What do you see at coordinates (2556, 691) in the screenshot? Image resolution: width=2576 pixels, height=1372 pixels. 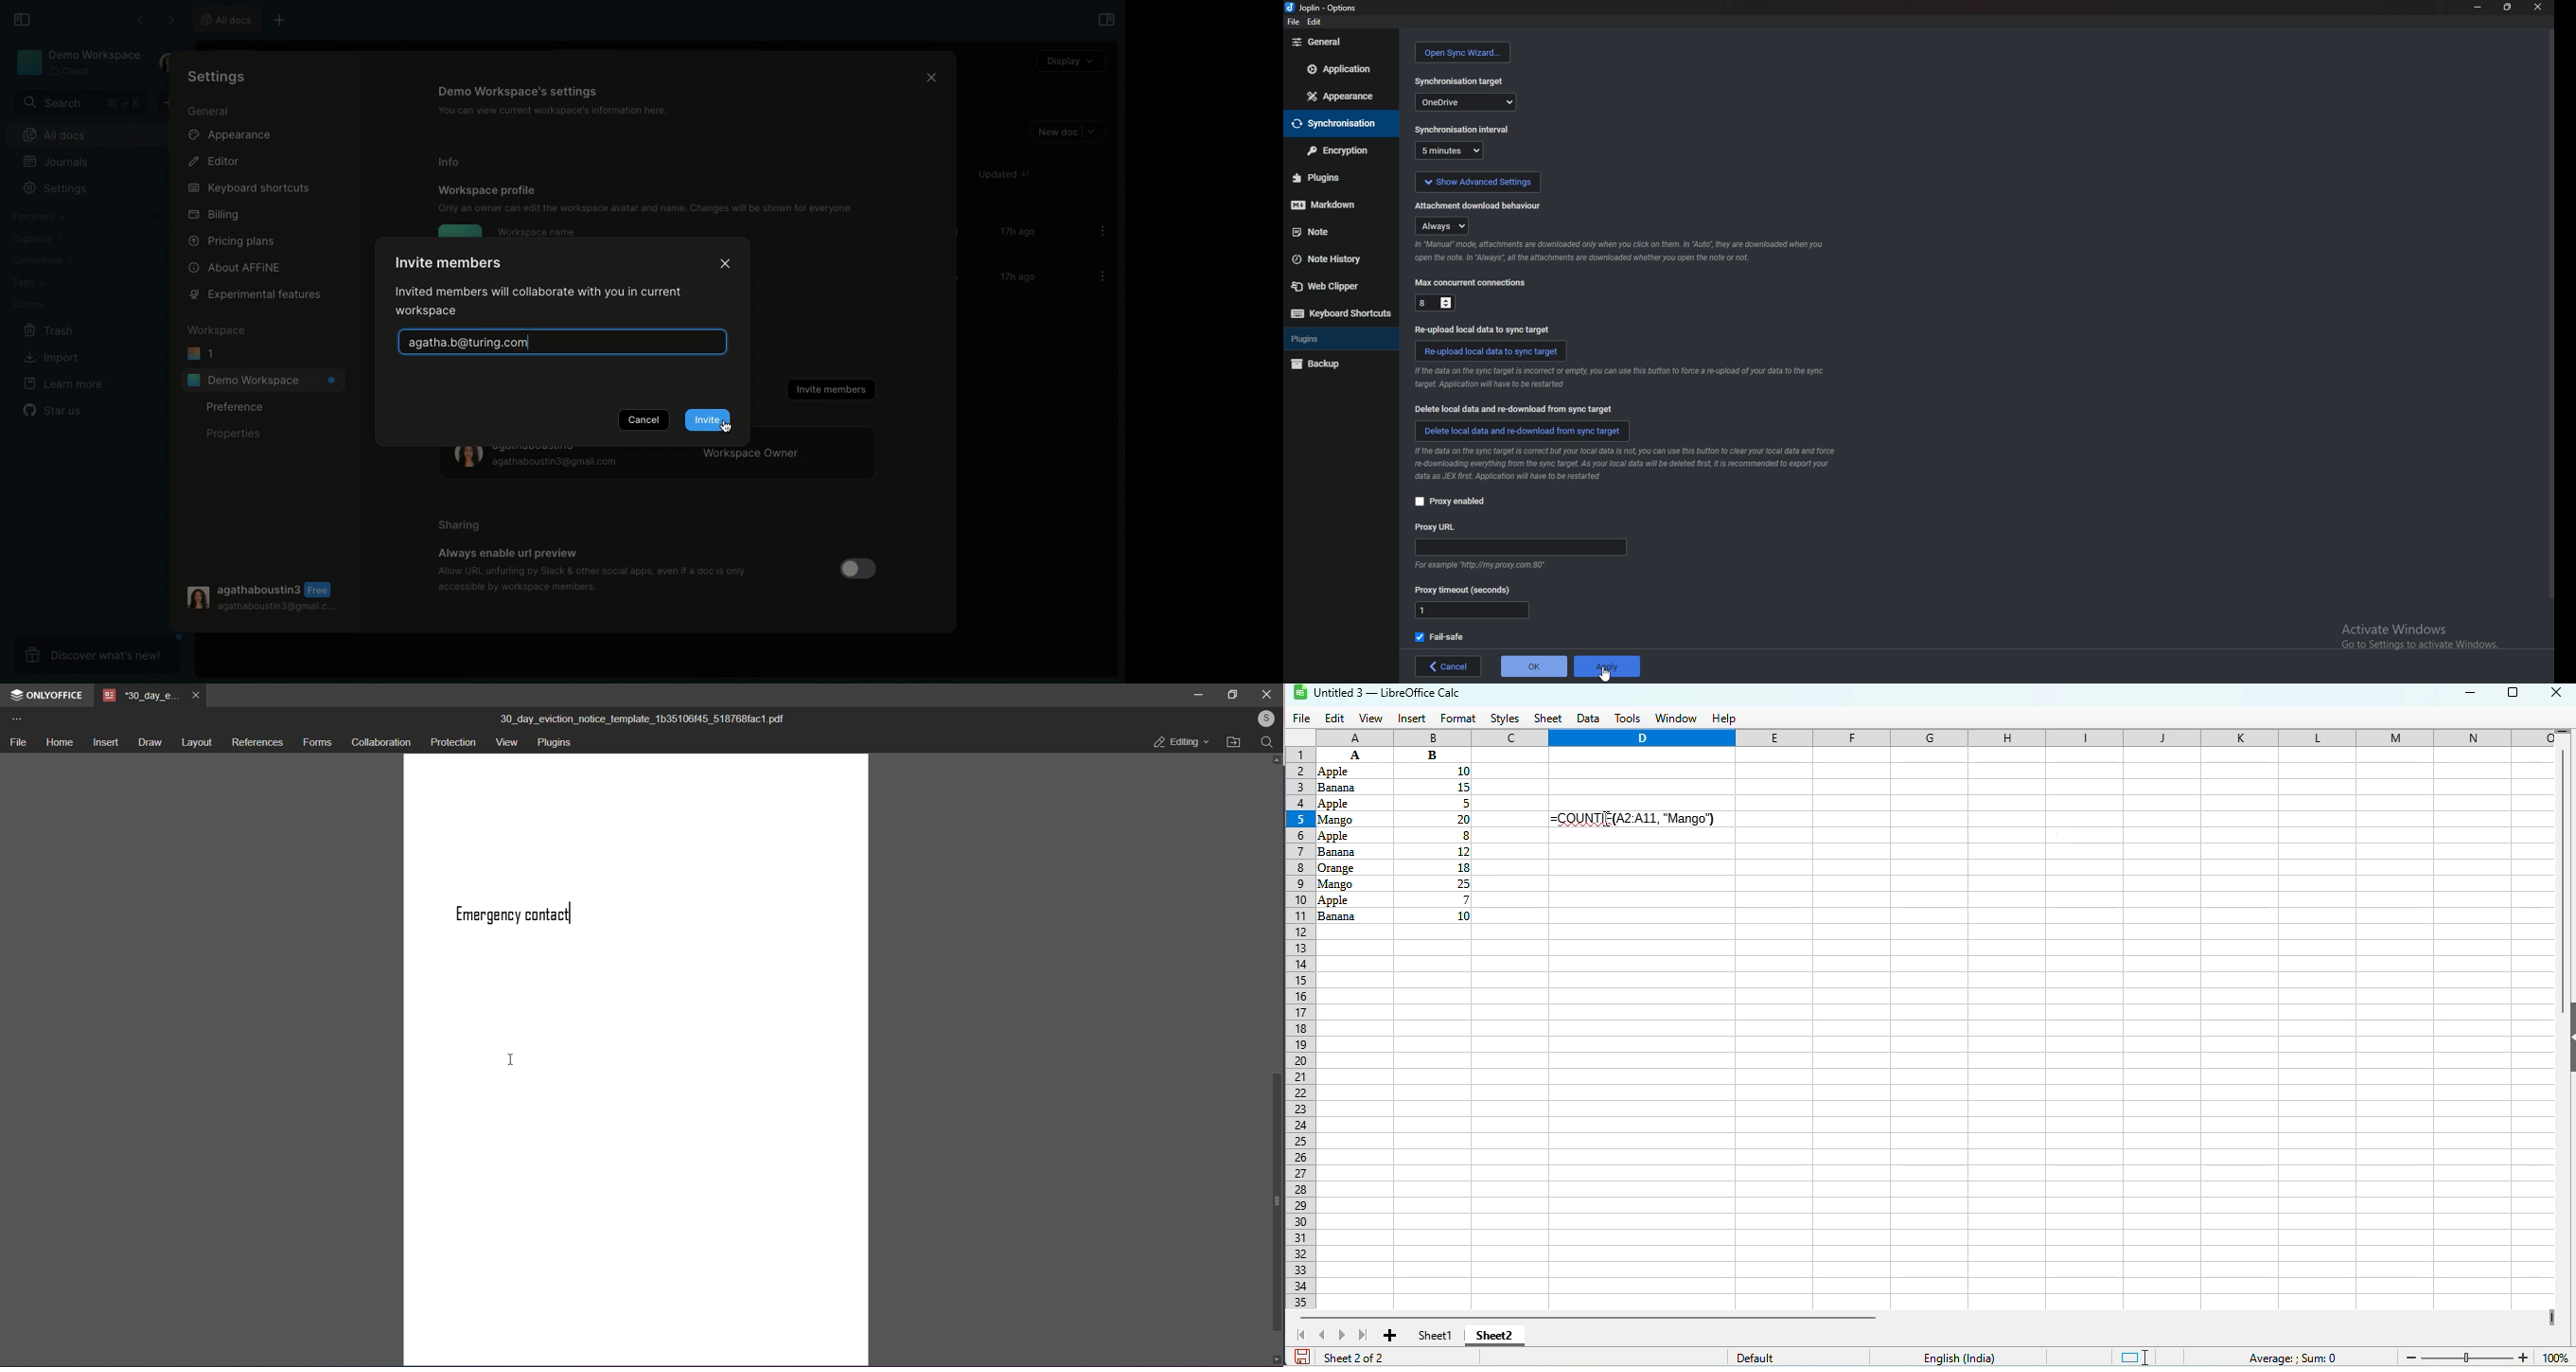 I see `close` at bounding box center [2556, 691].